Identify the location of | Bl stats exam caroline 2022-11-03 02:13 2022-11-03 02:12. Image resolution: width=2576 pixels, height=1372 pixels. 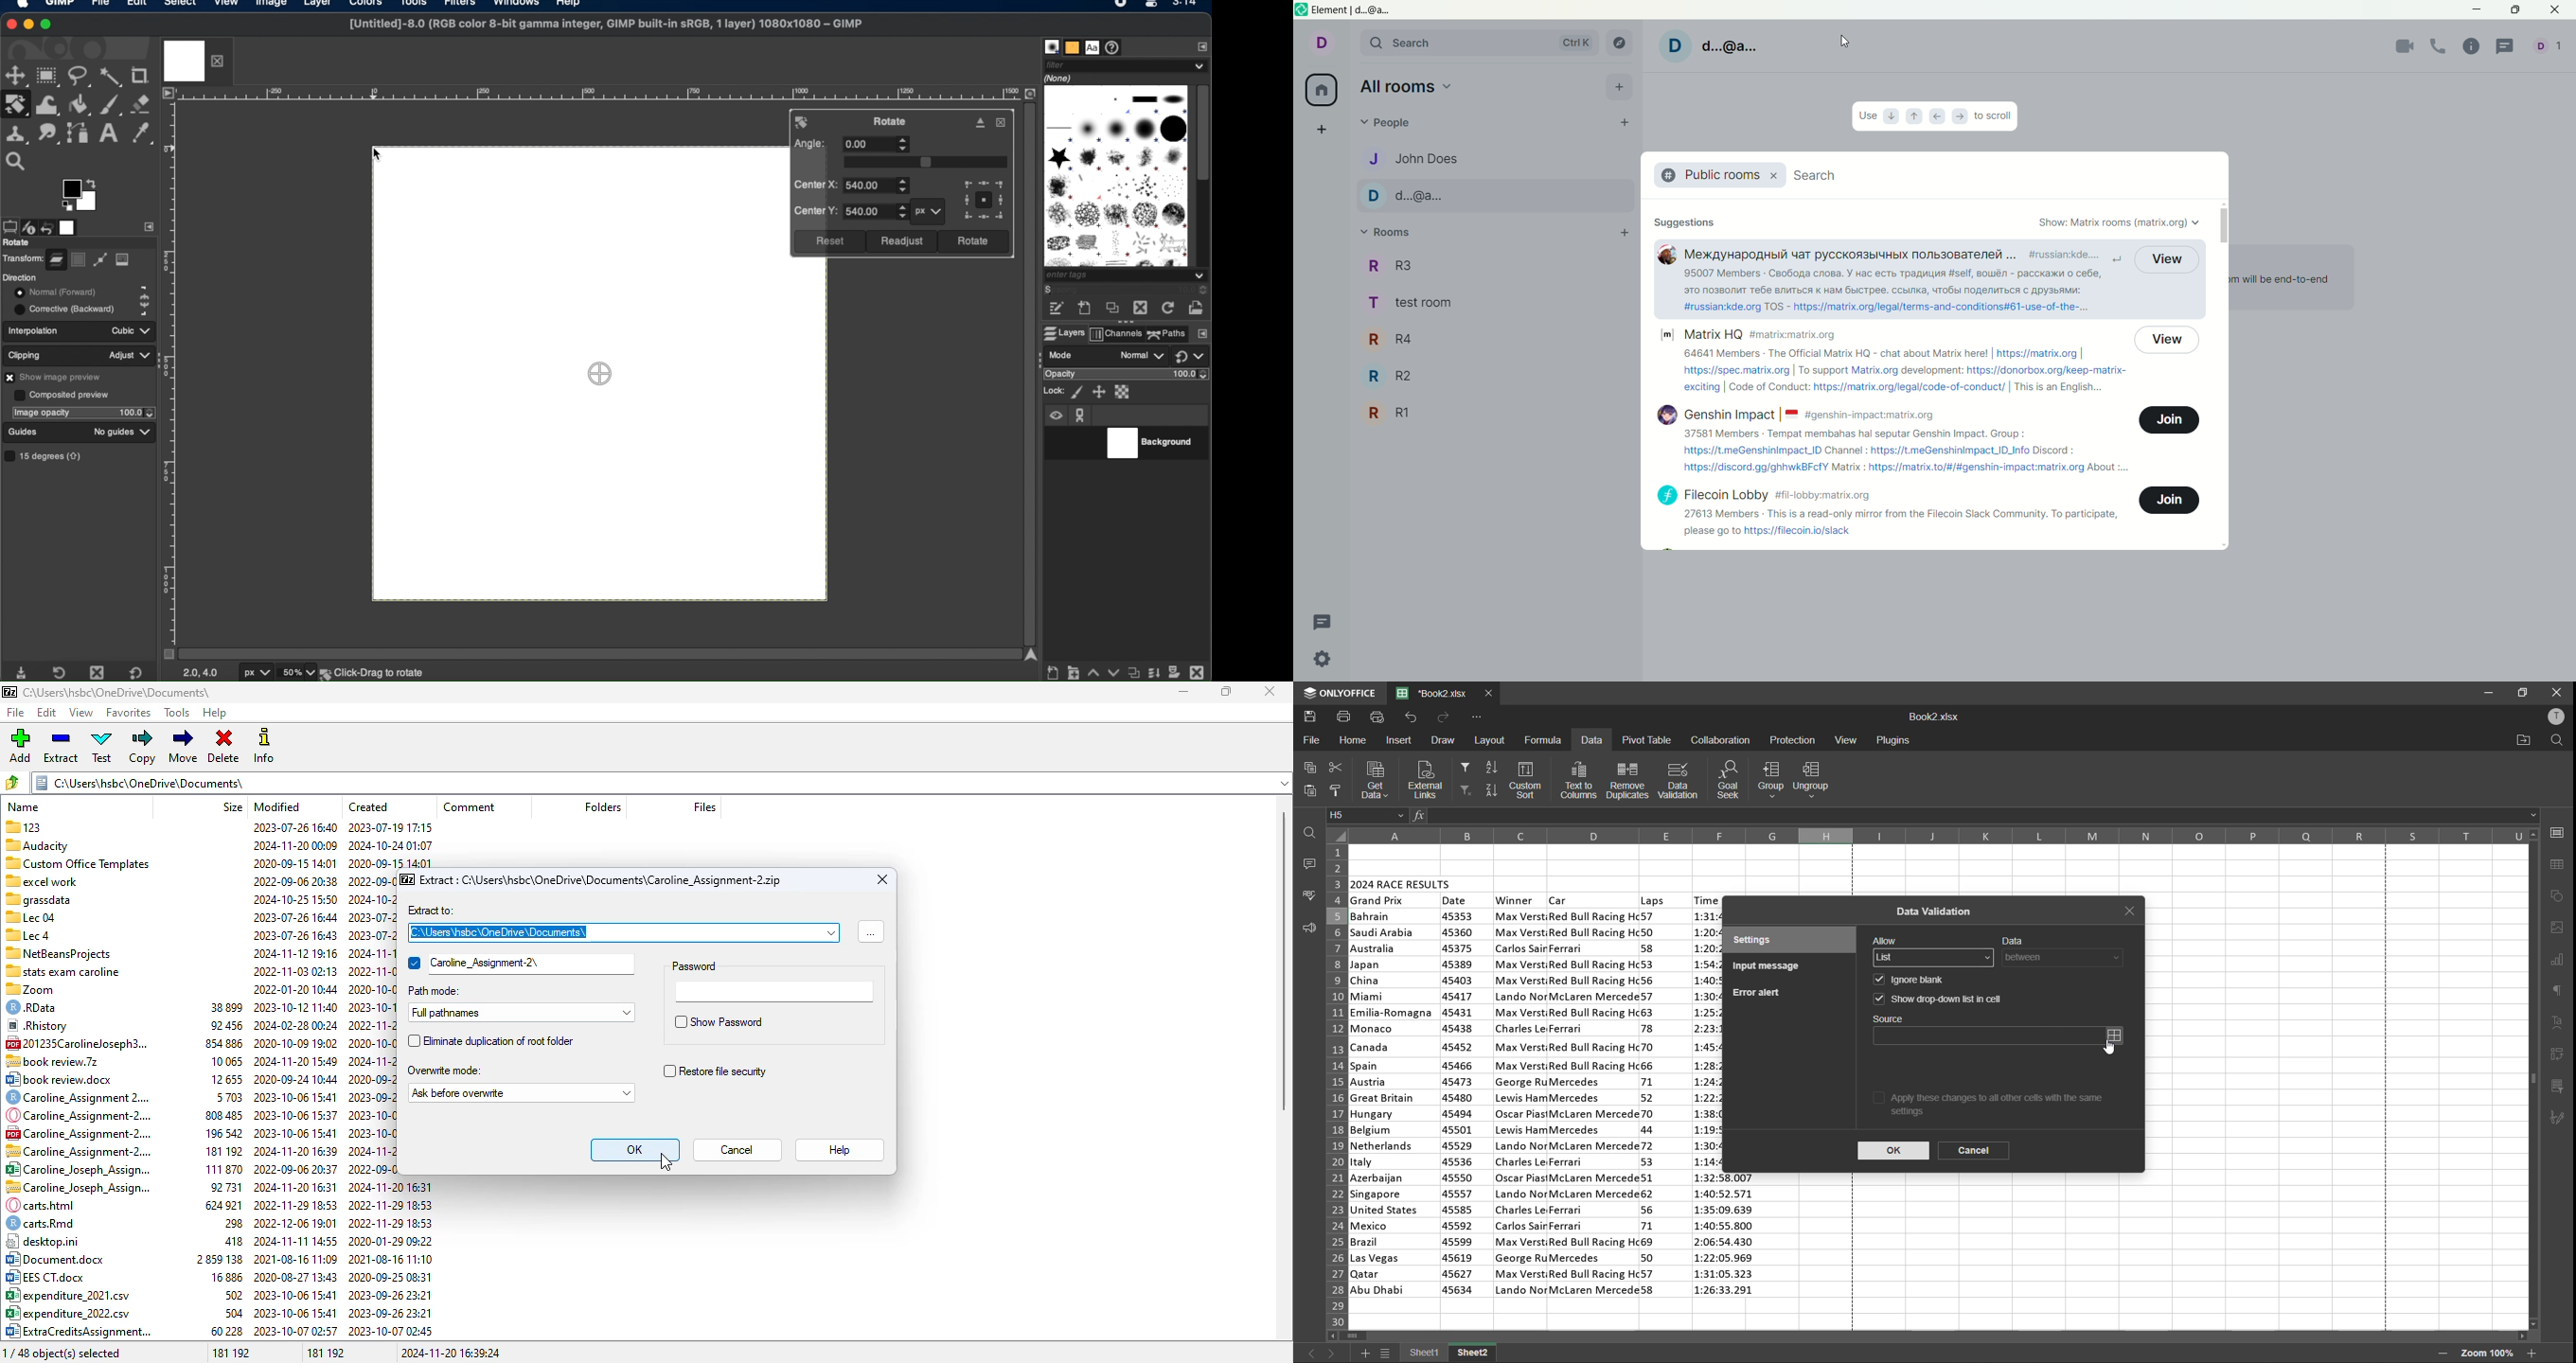
(201, 969).